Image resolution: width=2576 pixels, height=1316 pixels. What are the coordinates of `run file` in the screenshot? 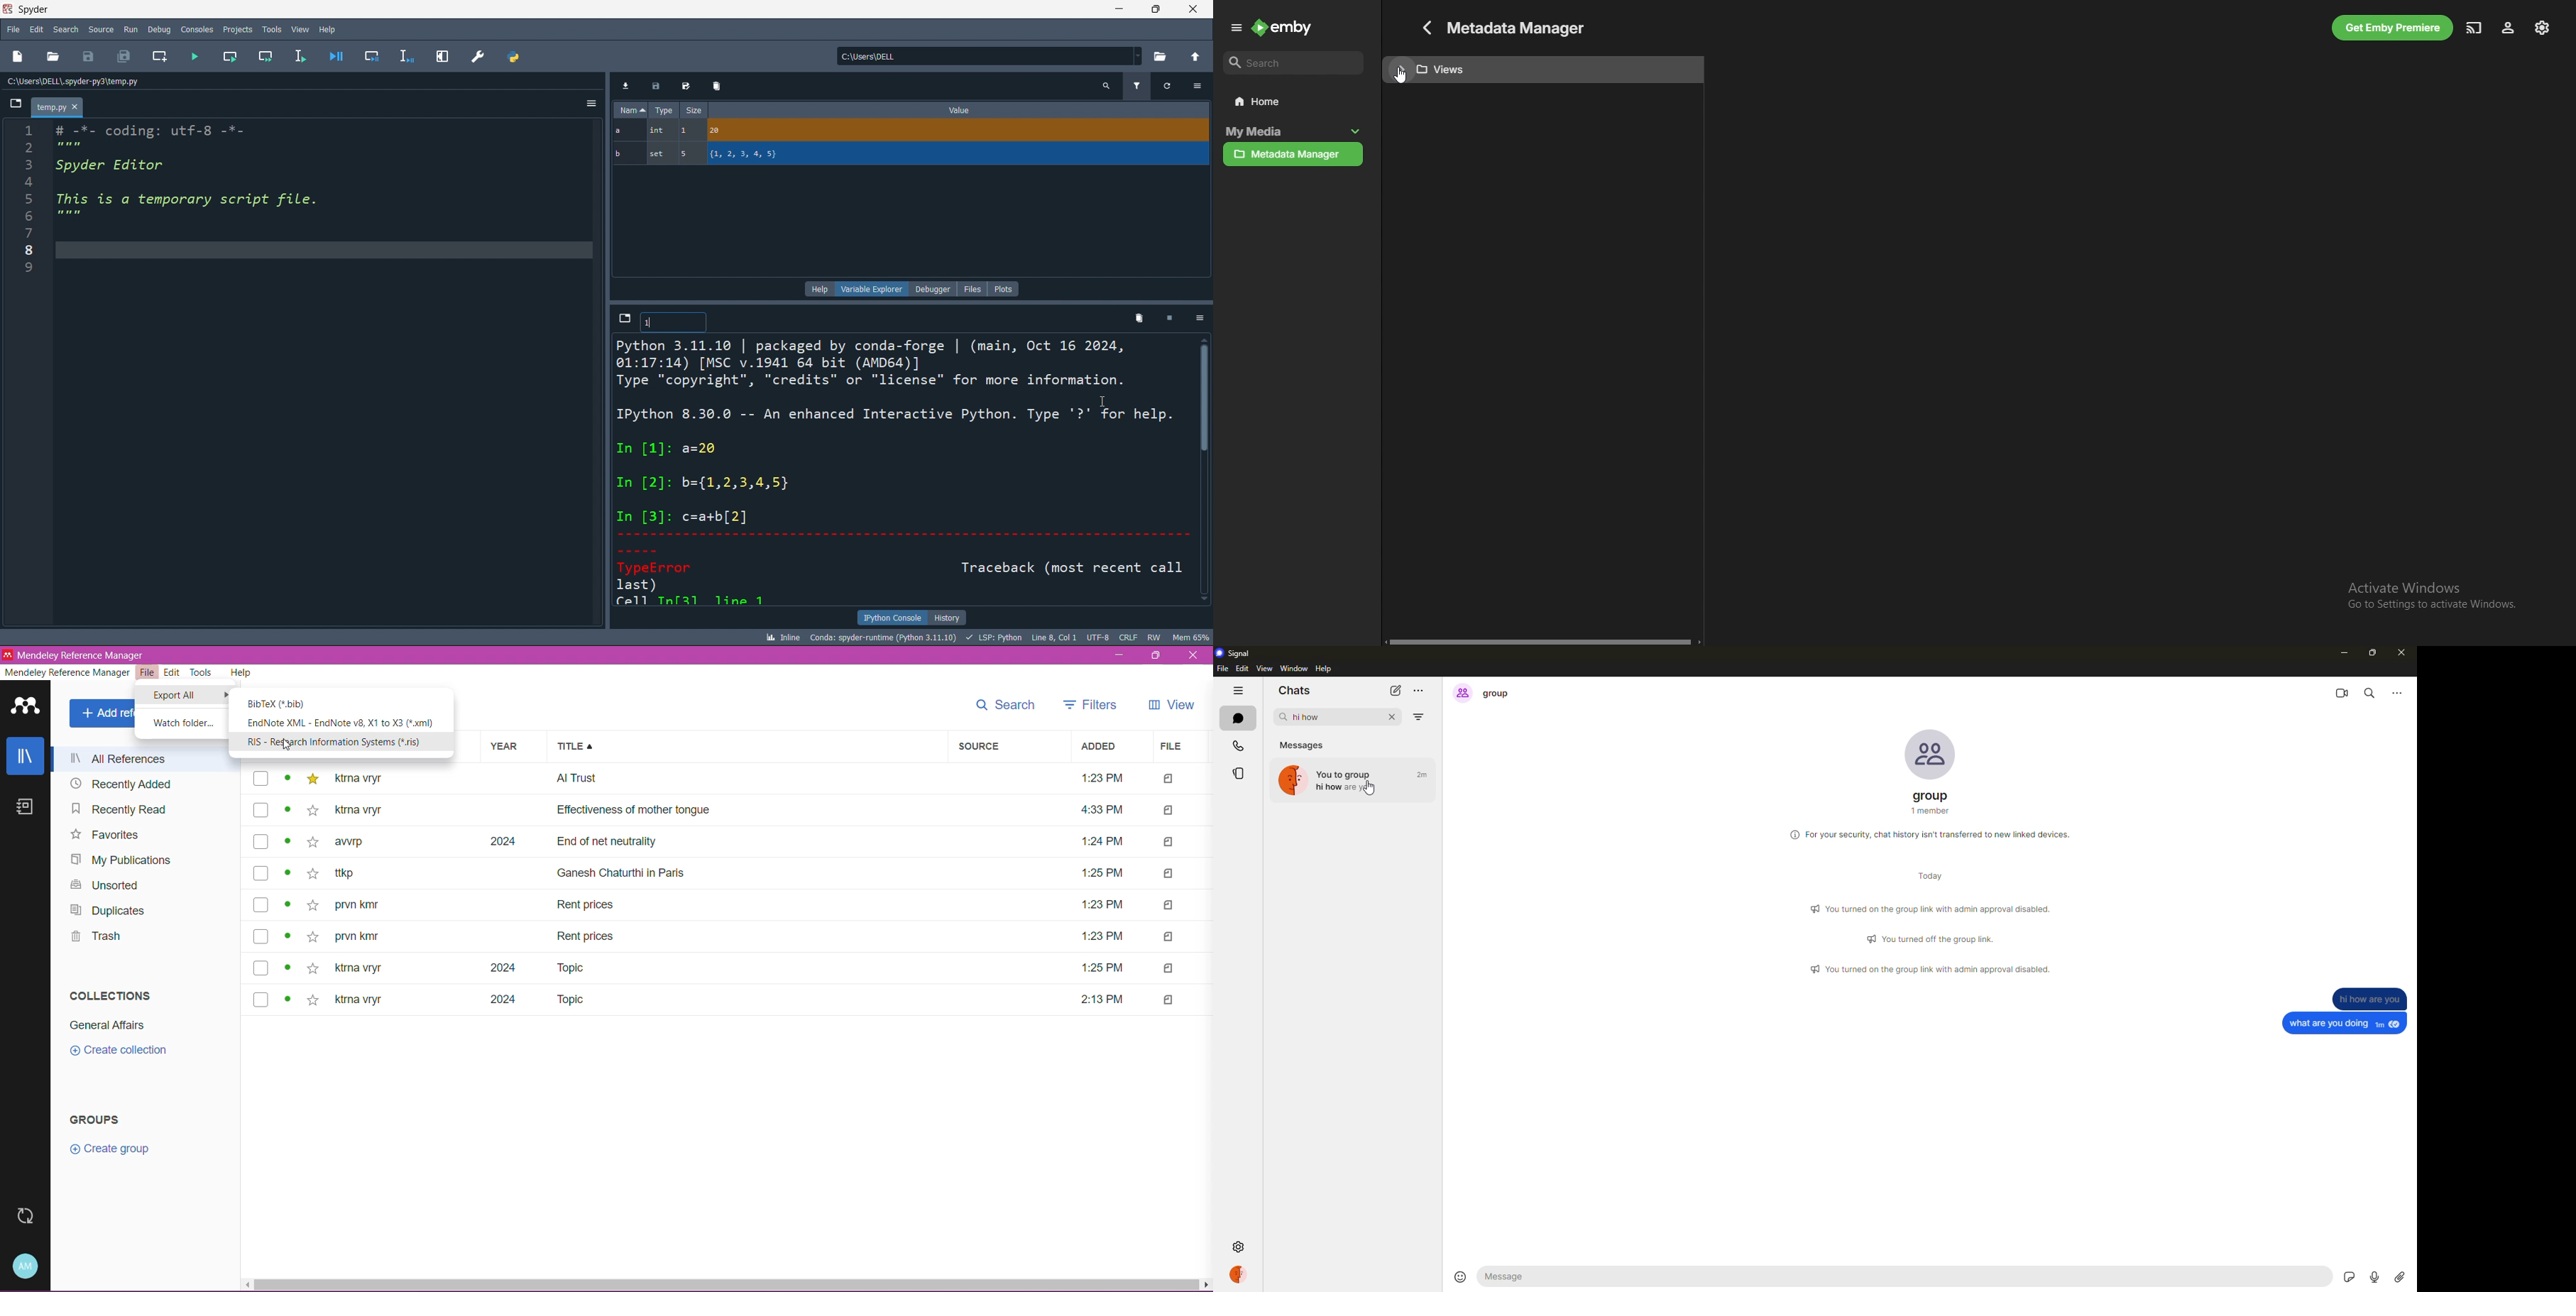 It's located at (195, 59).